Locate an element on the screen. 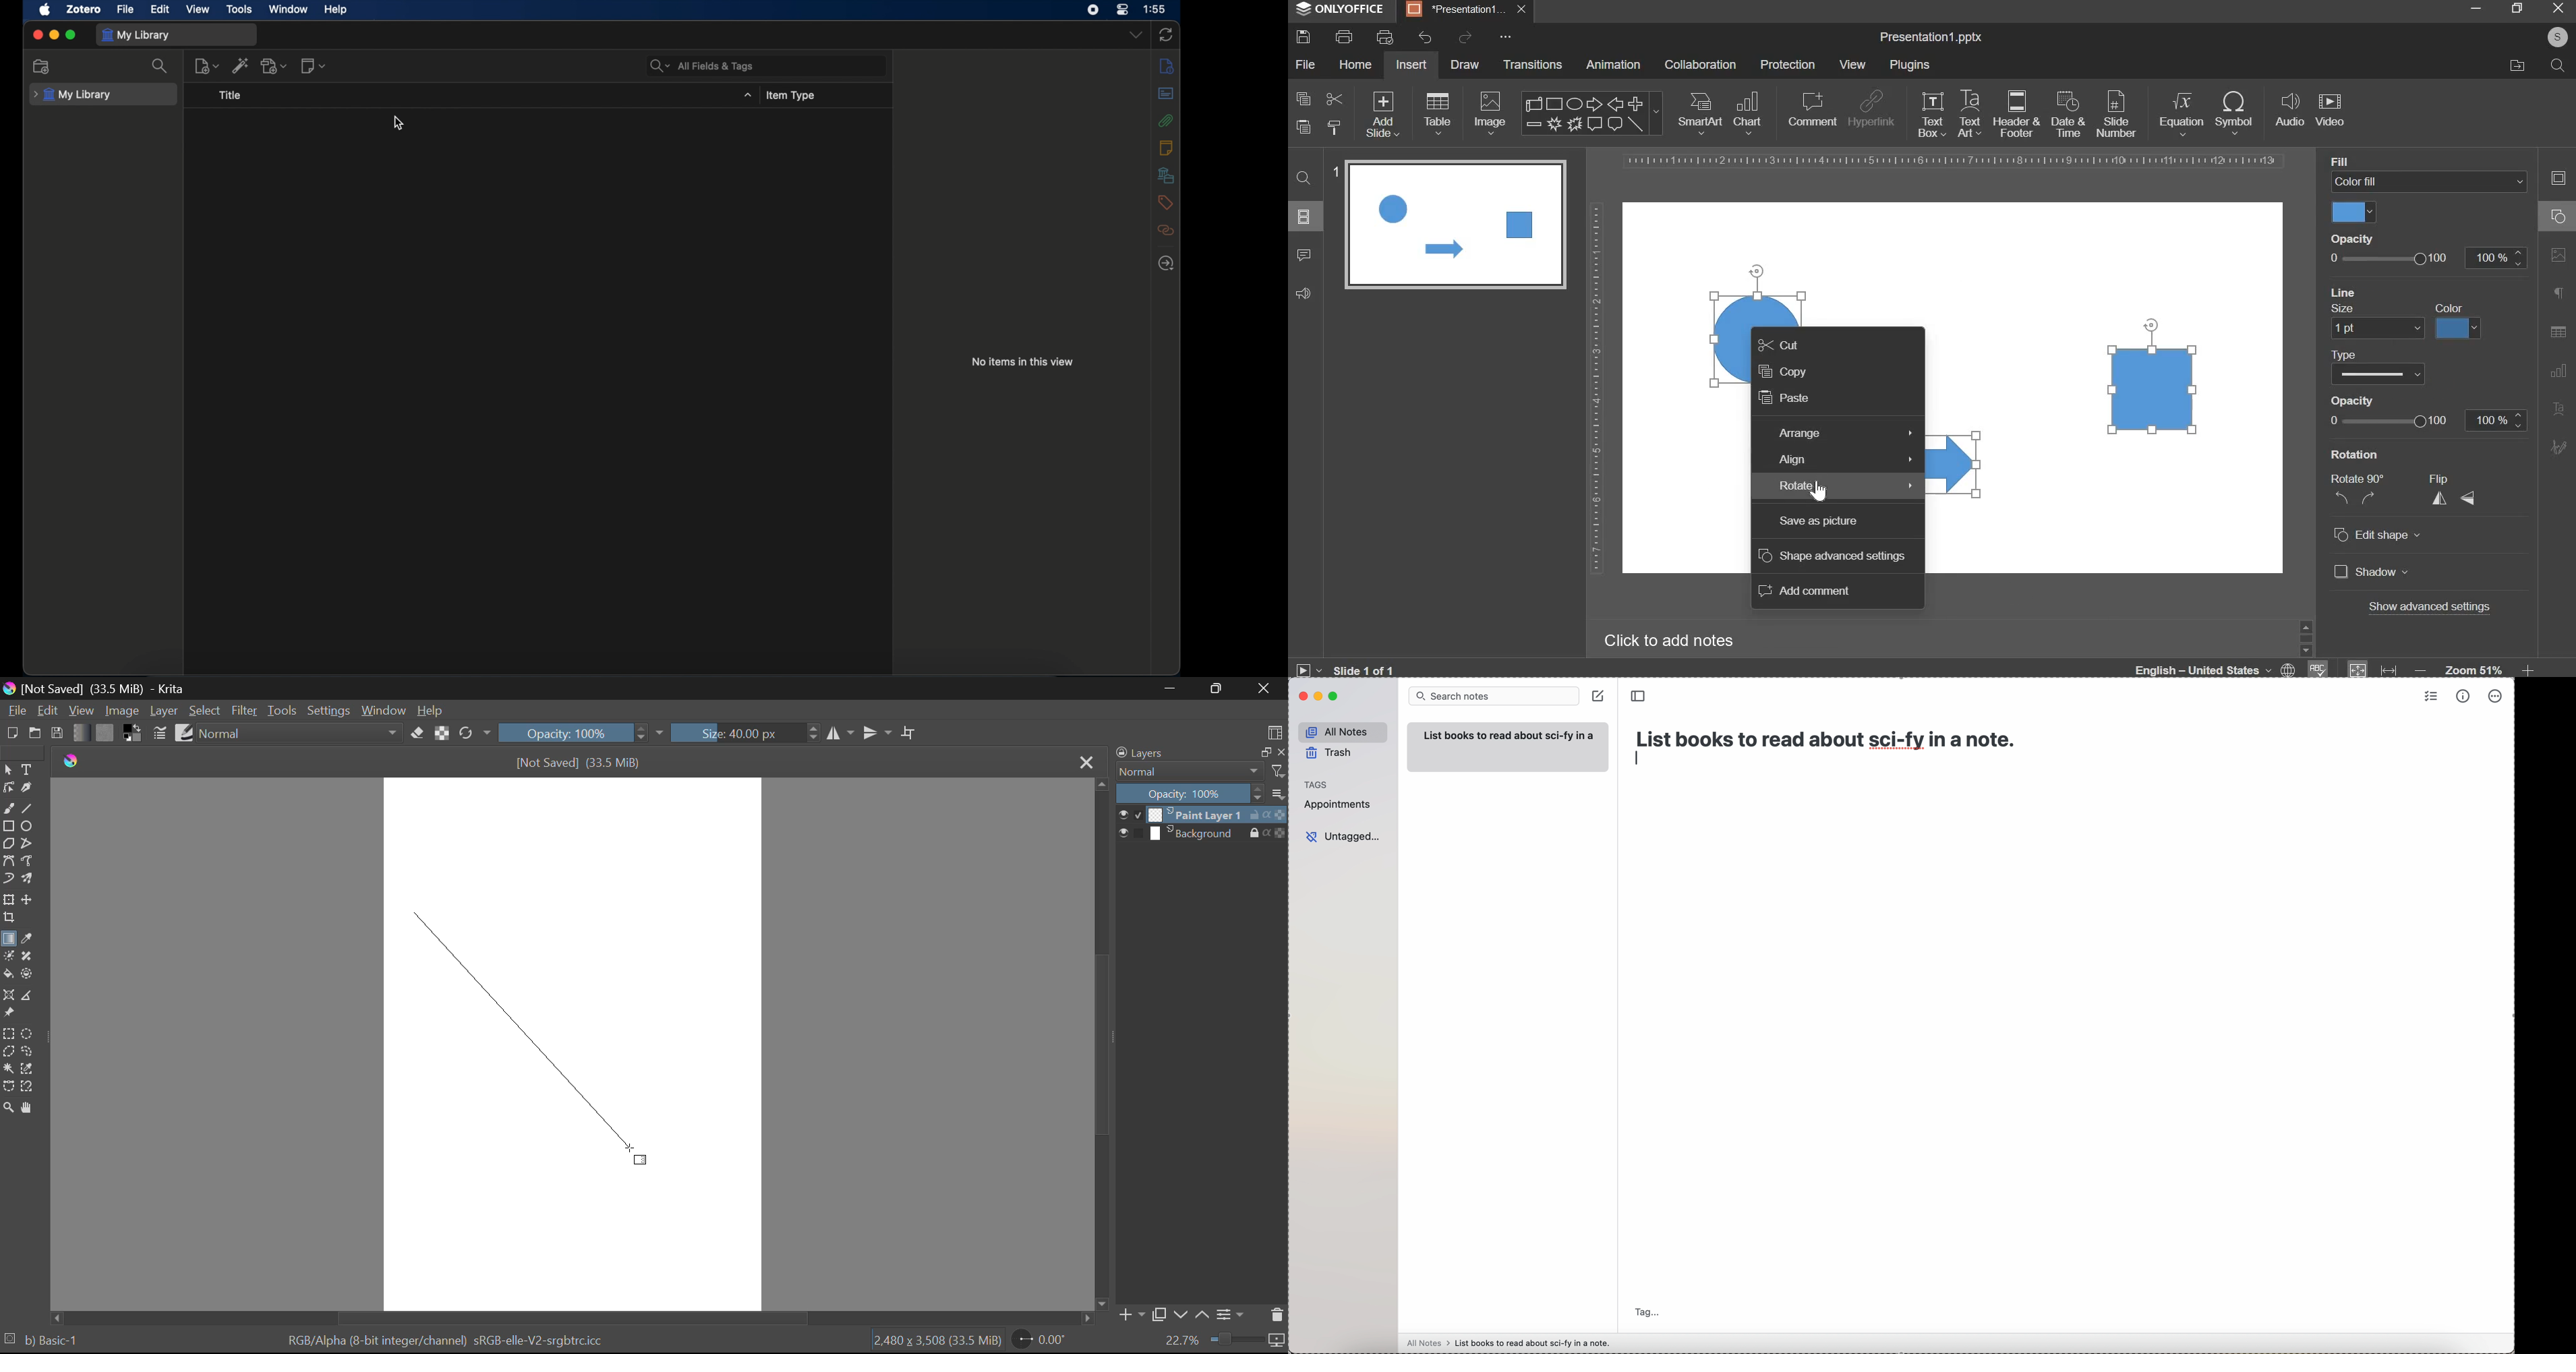  zotero is located at coordinates (83, 9).